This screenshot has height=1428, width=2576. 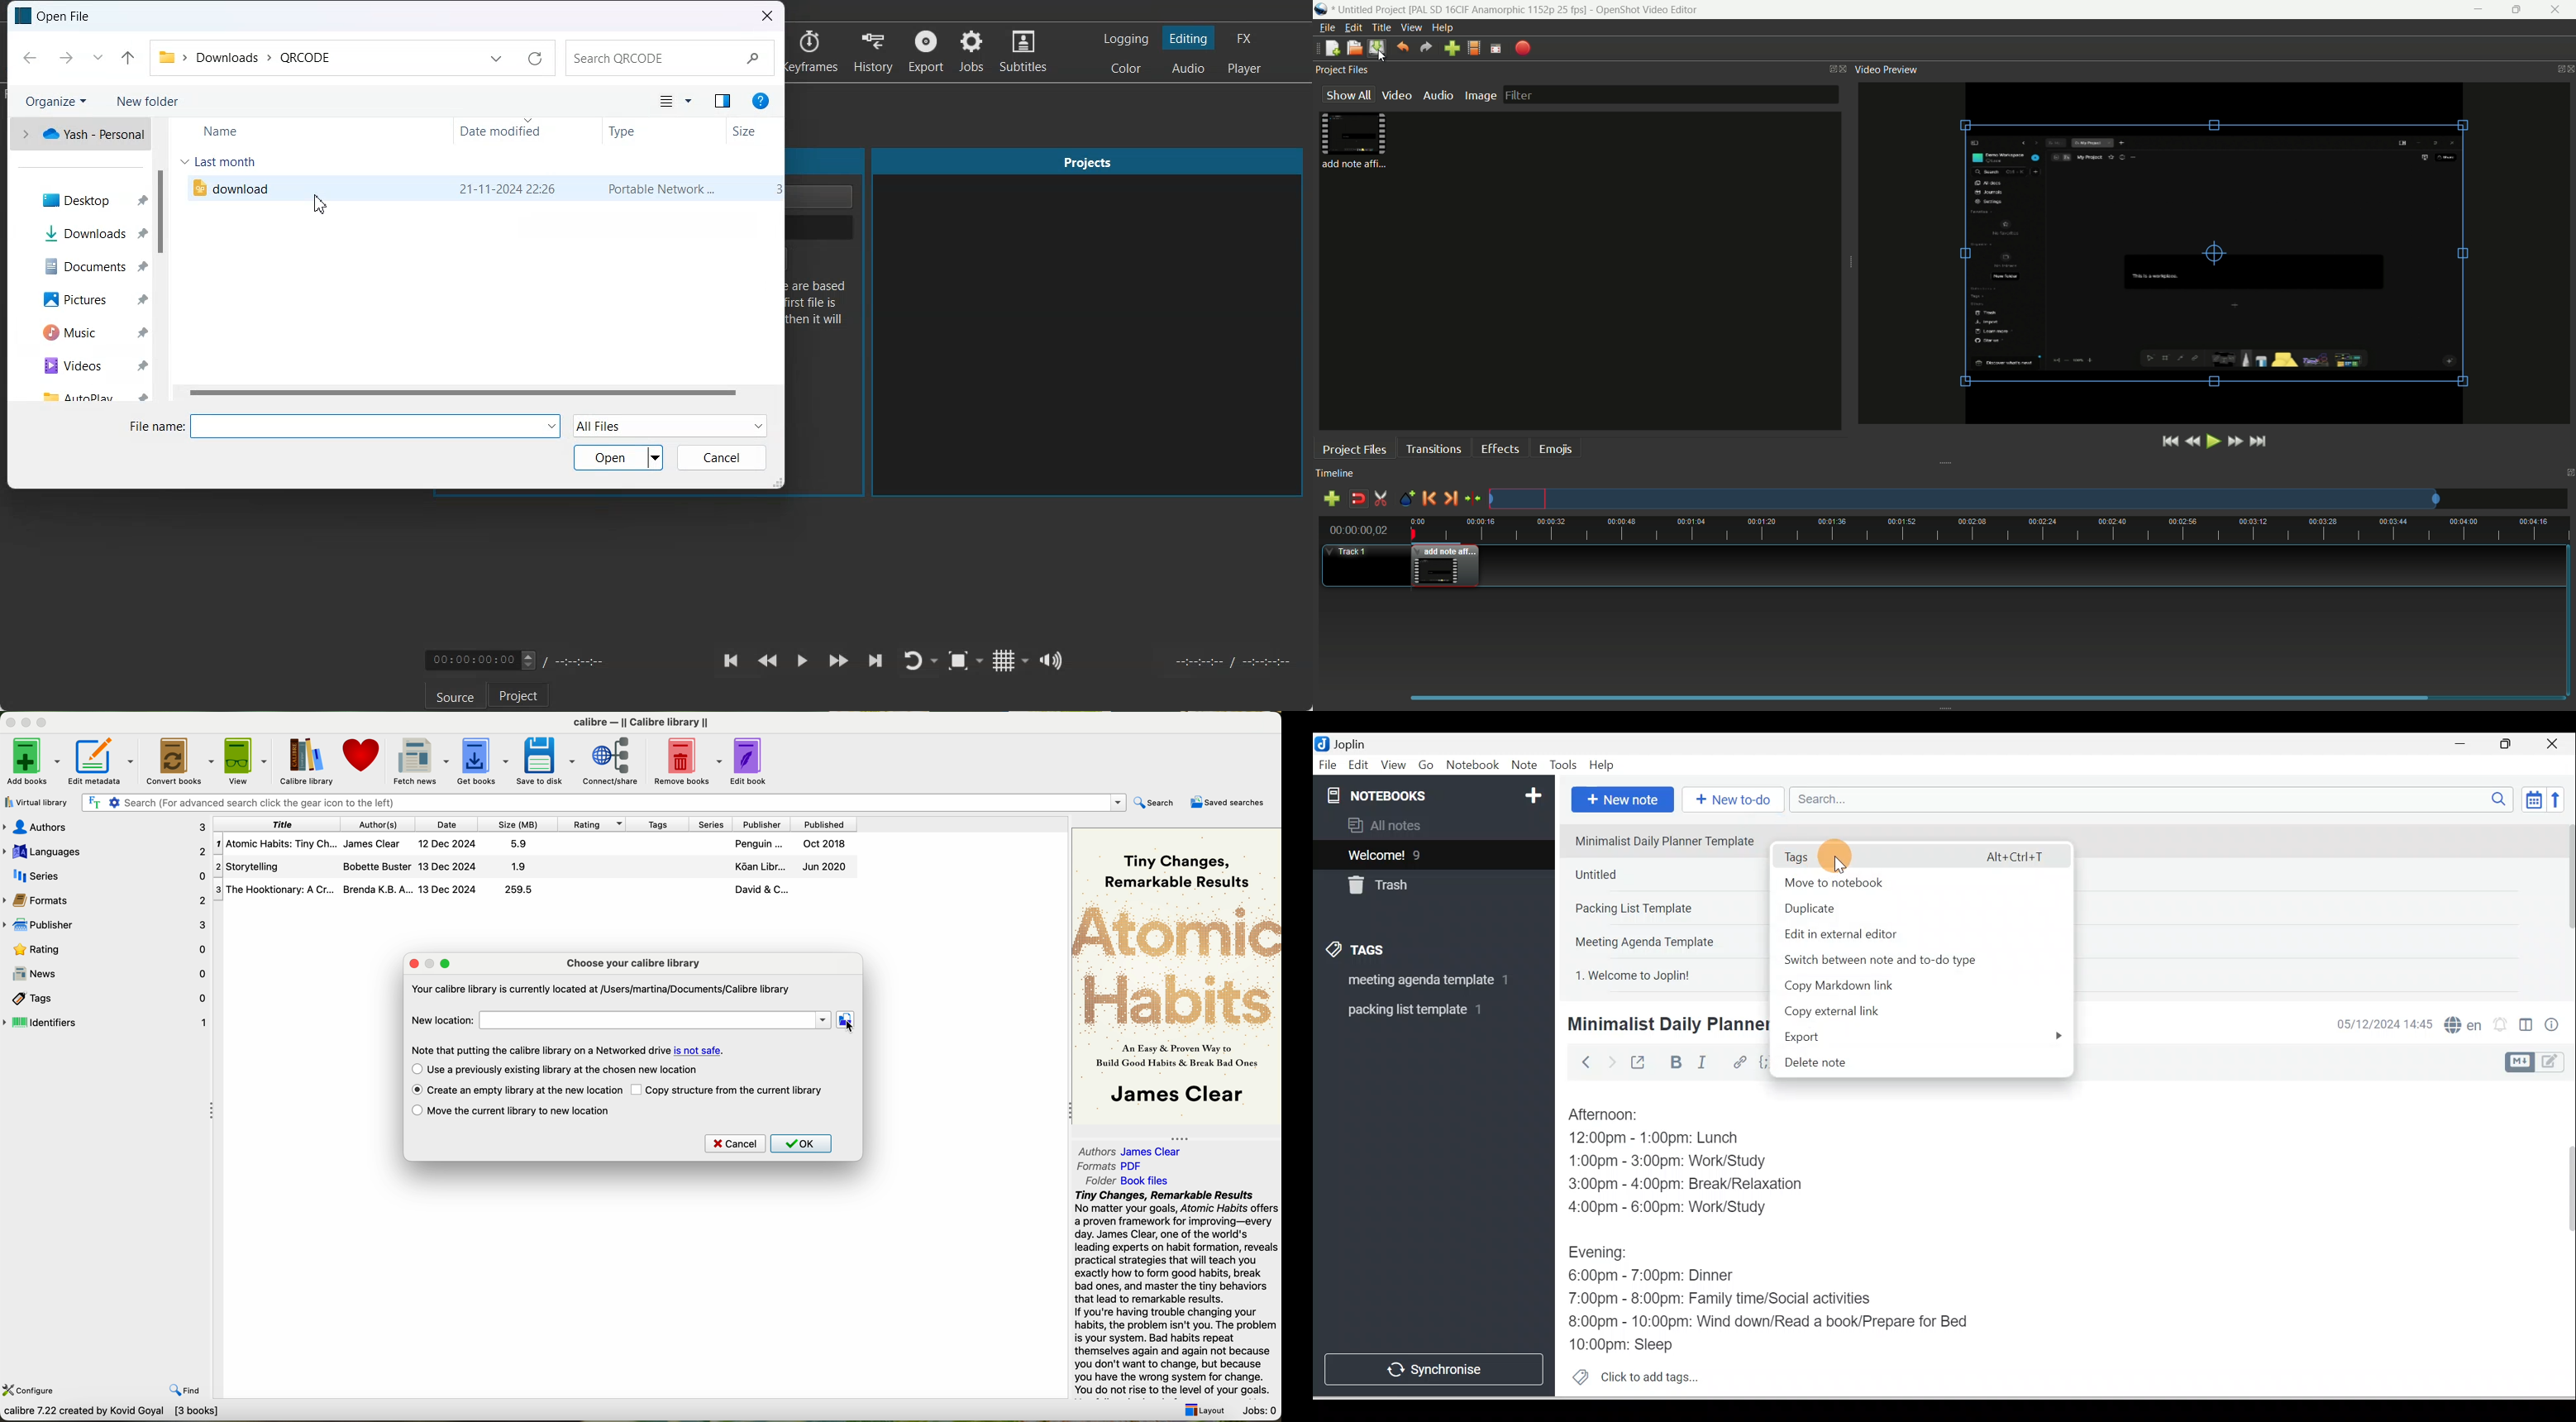 I want to click on 6:00pm - 7:00pm: Dinner, so click(x=1661, y=1276).